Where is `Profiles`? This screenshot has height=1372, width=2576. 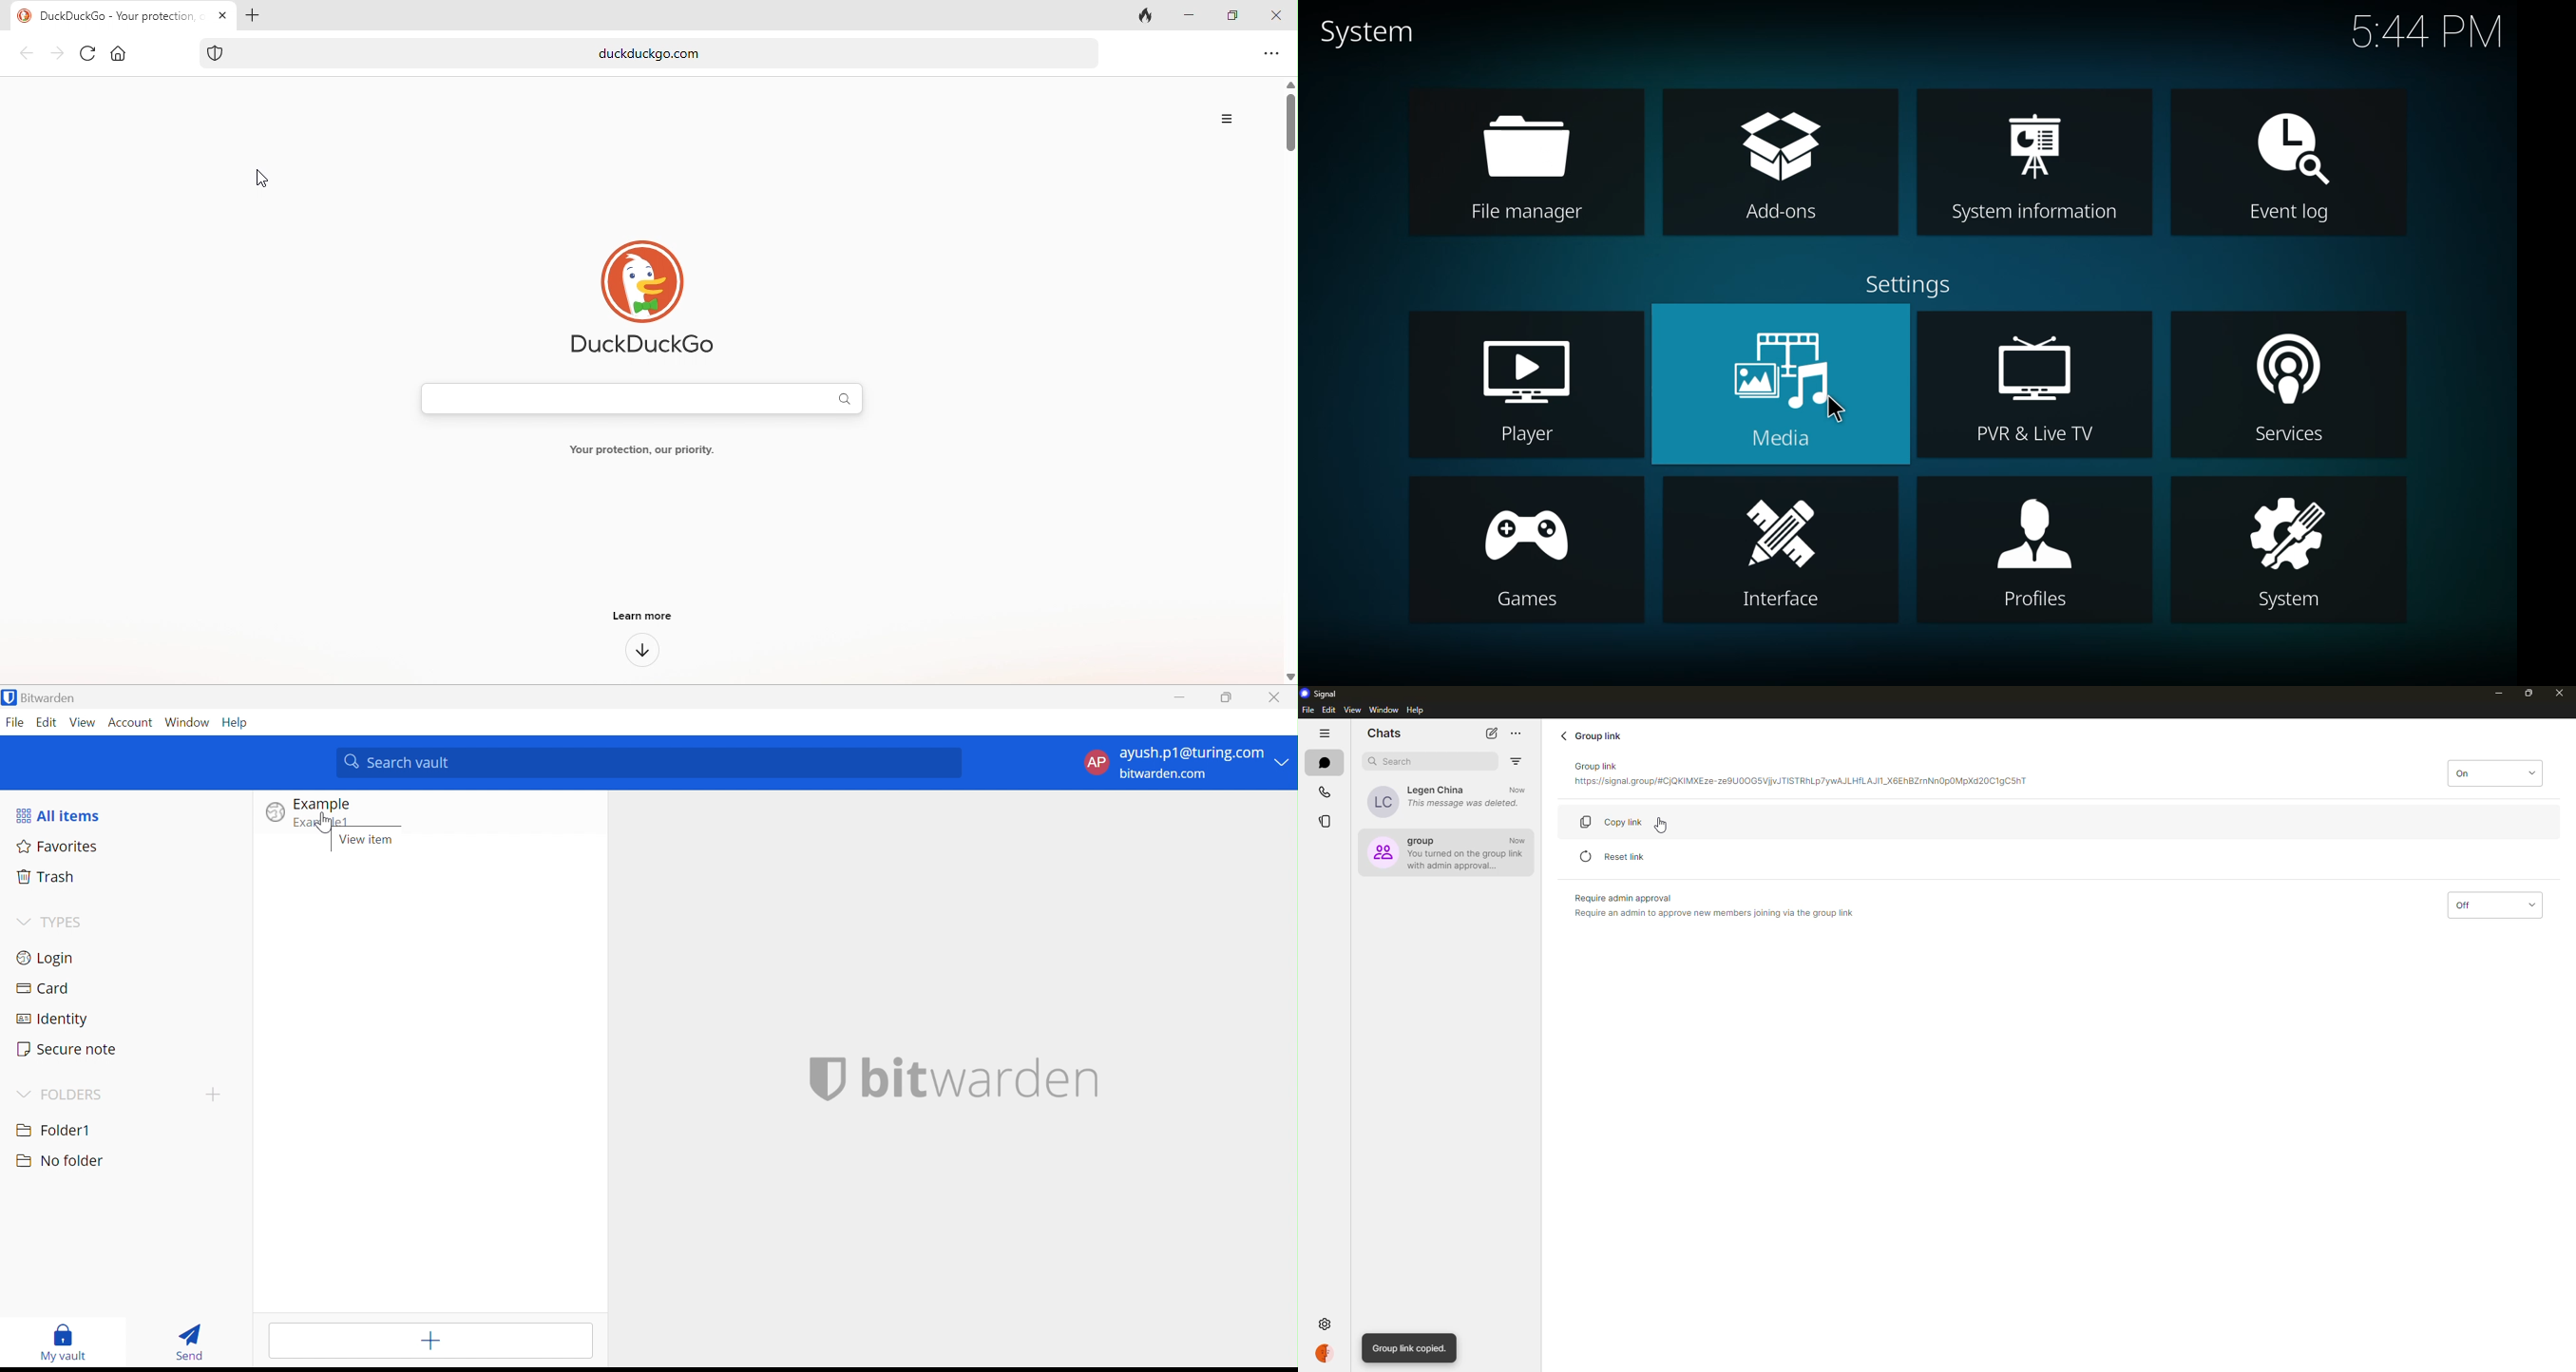
Profiles is located at coordinates (2034, 602).